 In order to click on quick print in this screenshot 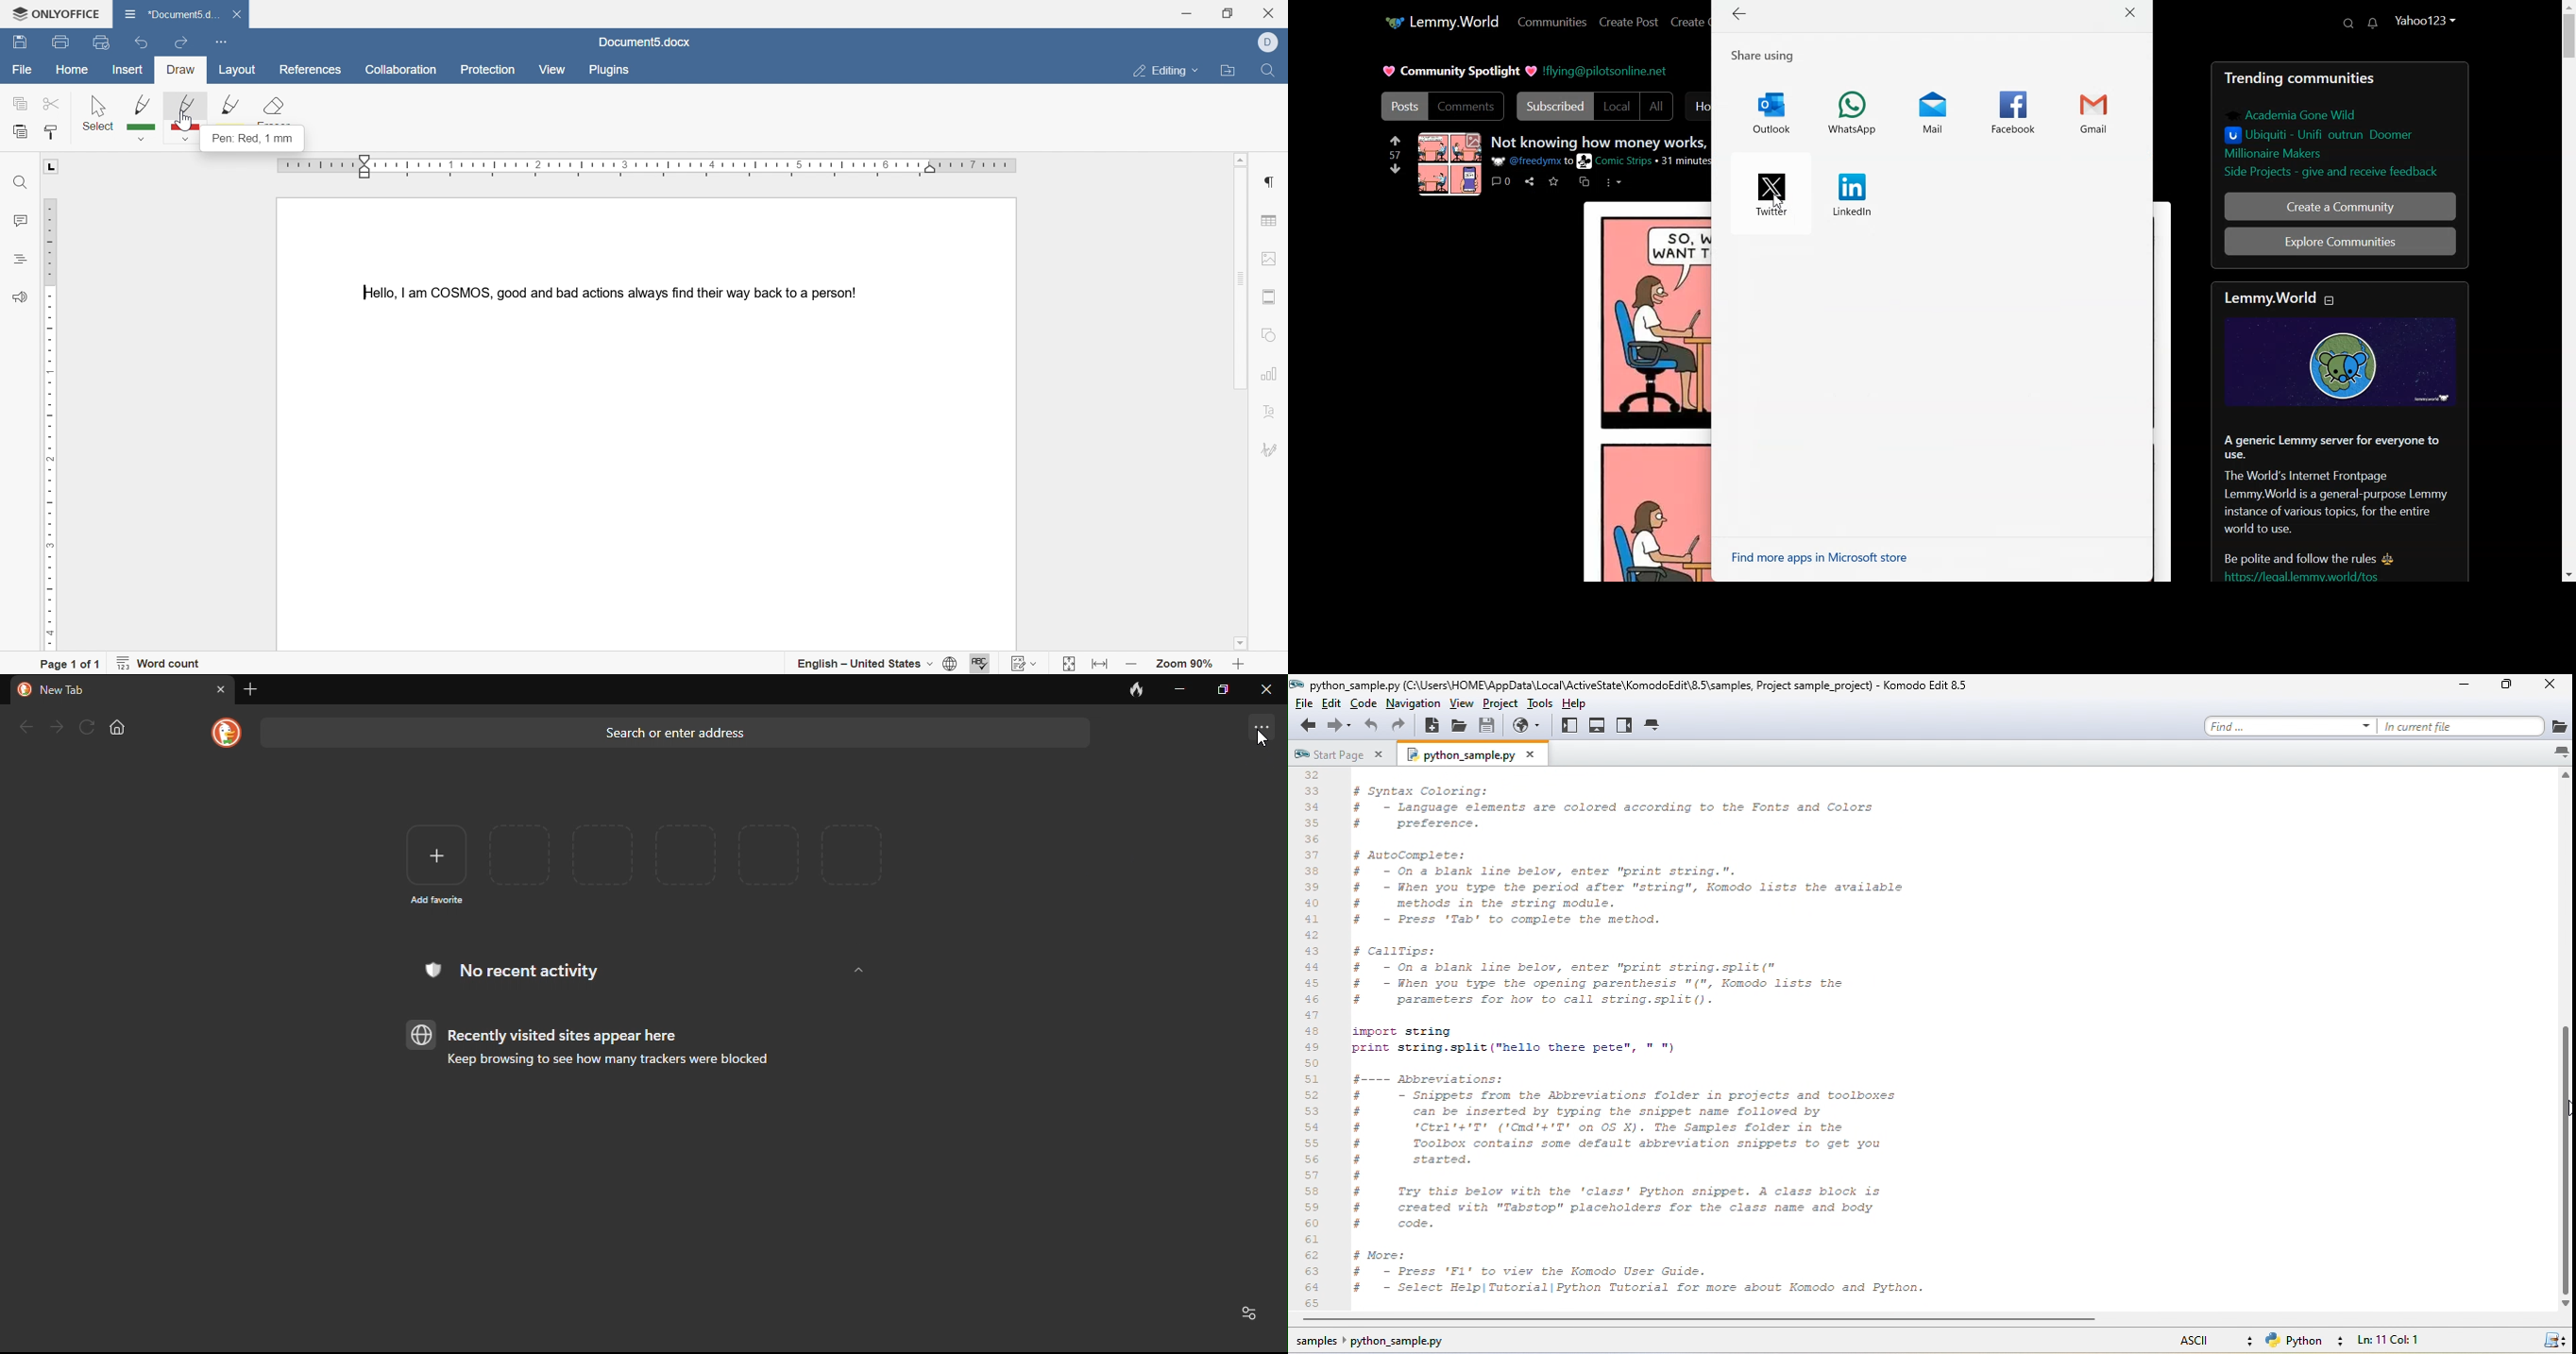, I will do `click(103, 42)`.